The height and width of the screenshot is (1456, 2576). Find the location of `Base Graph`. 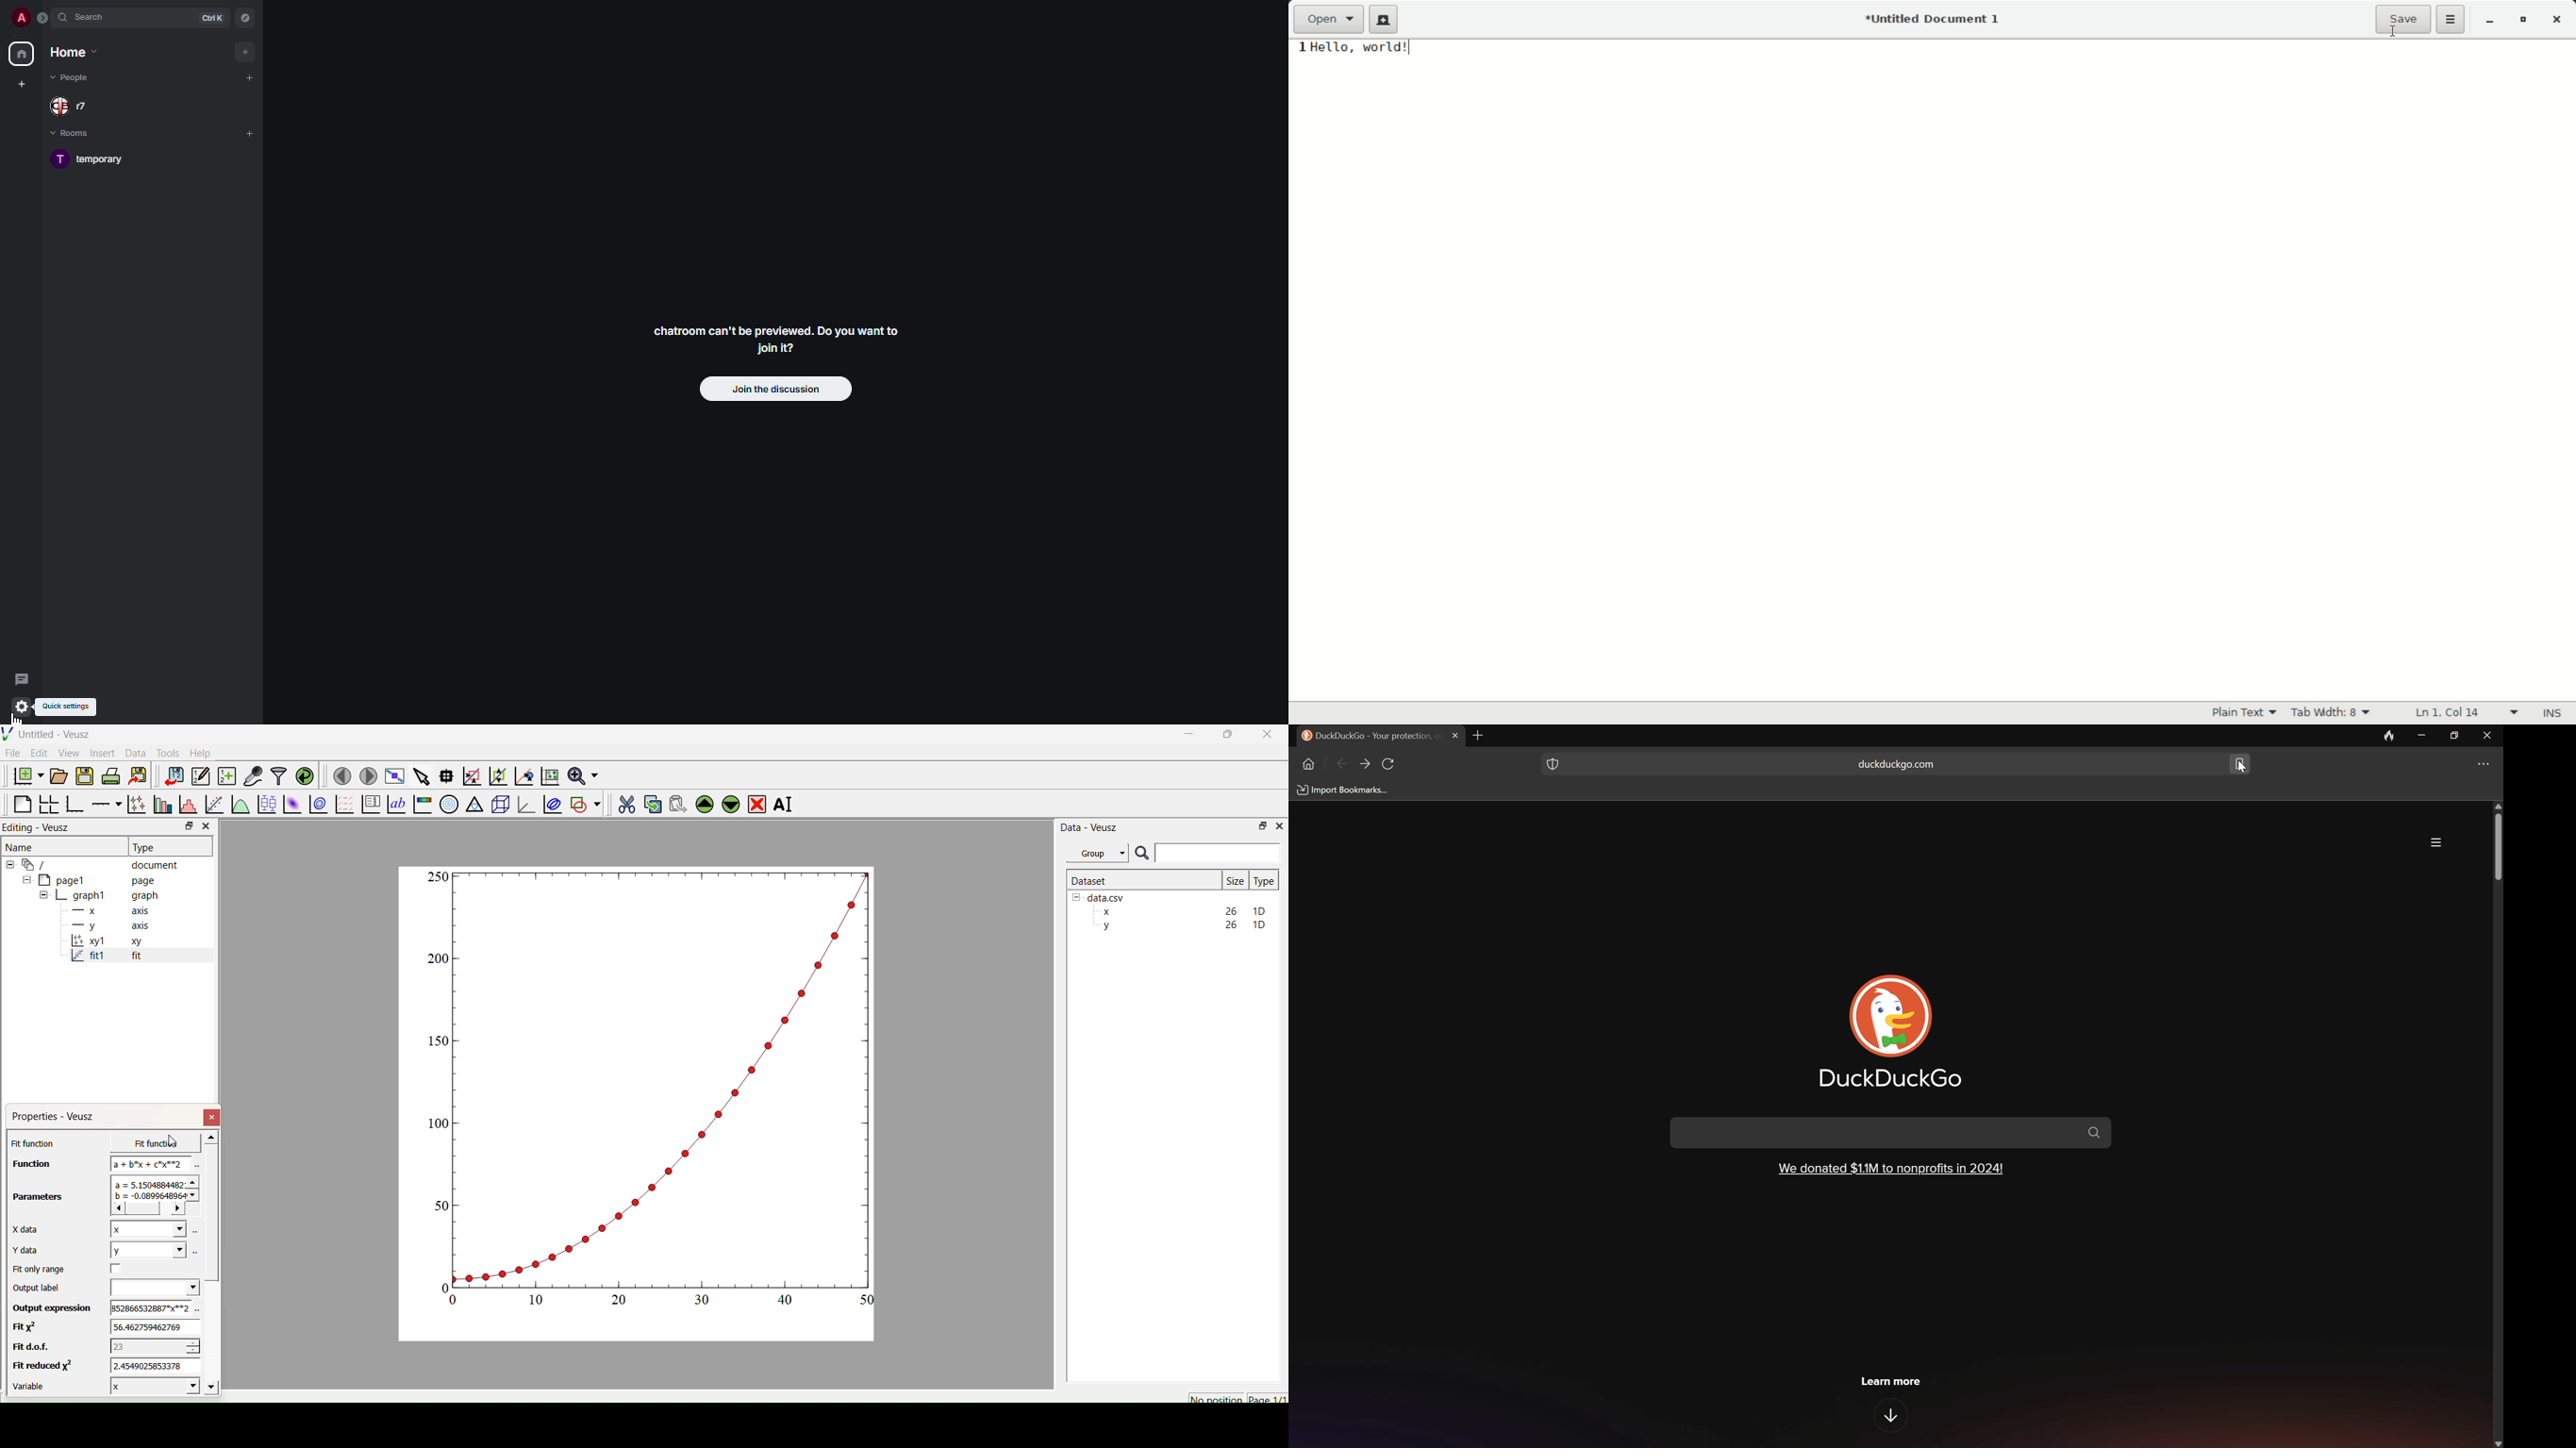

Base Graph is located at coordinates (72, 806).